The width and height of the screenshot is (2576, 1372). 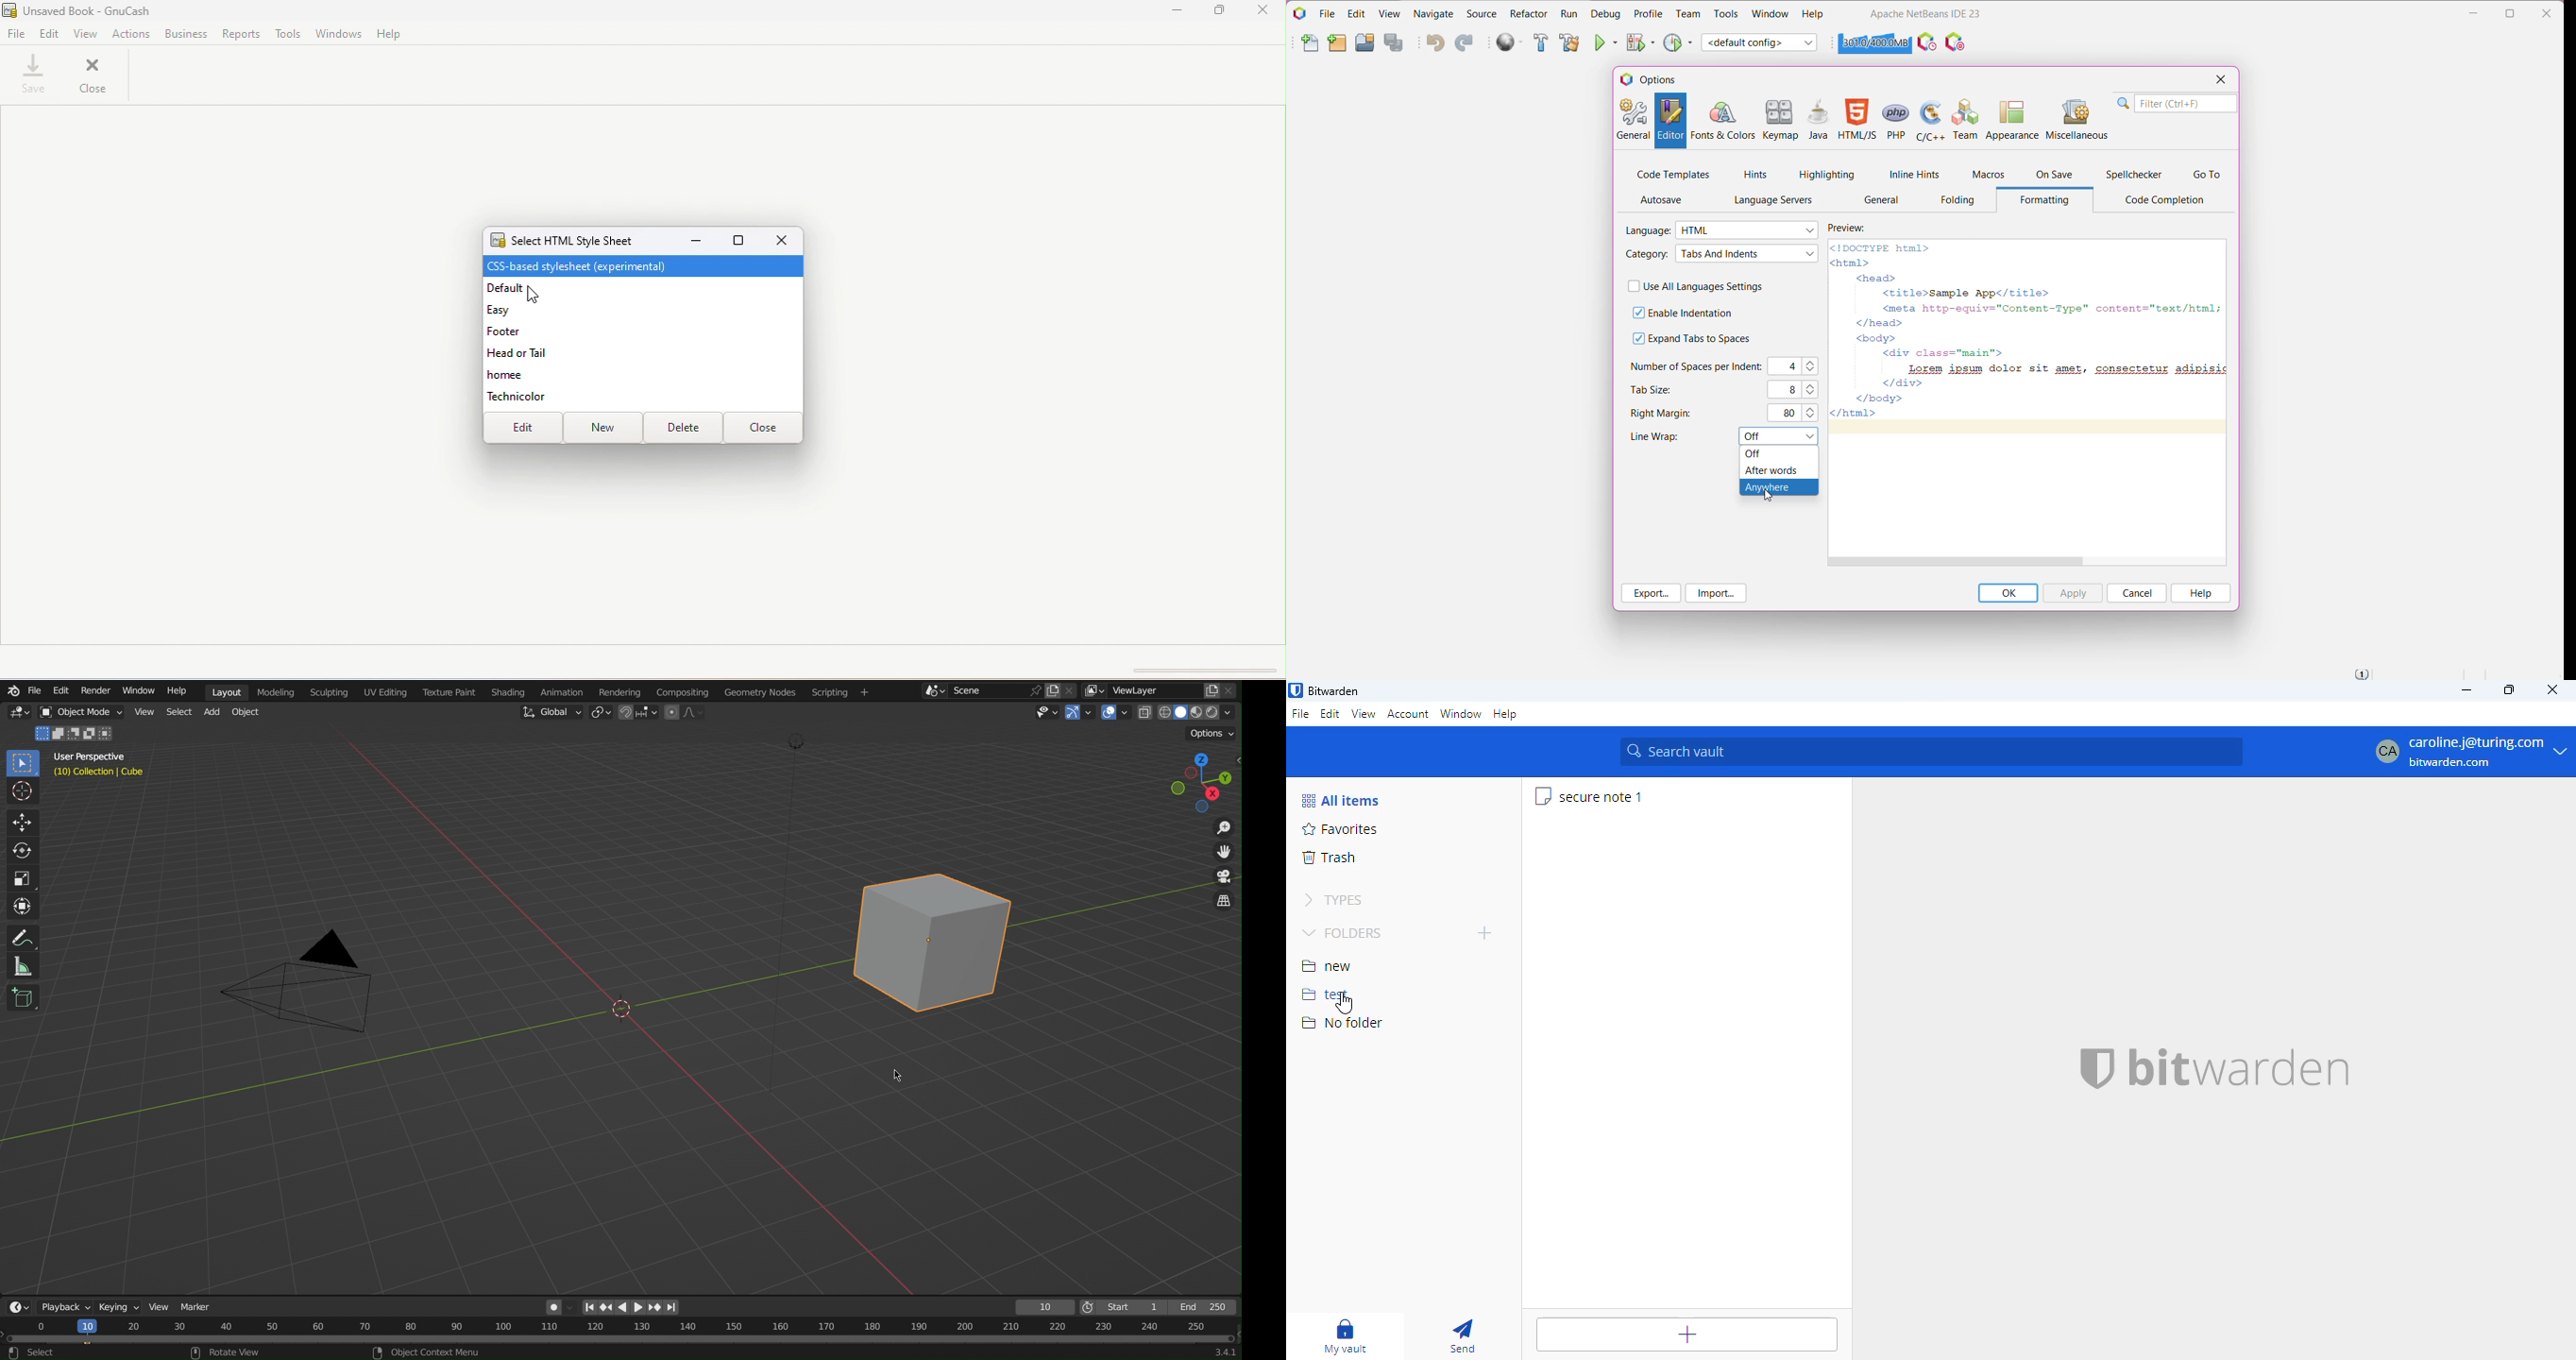 I want to click on I/O Checks, so click(x=1960, y=41).